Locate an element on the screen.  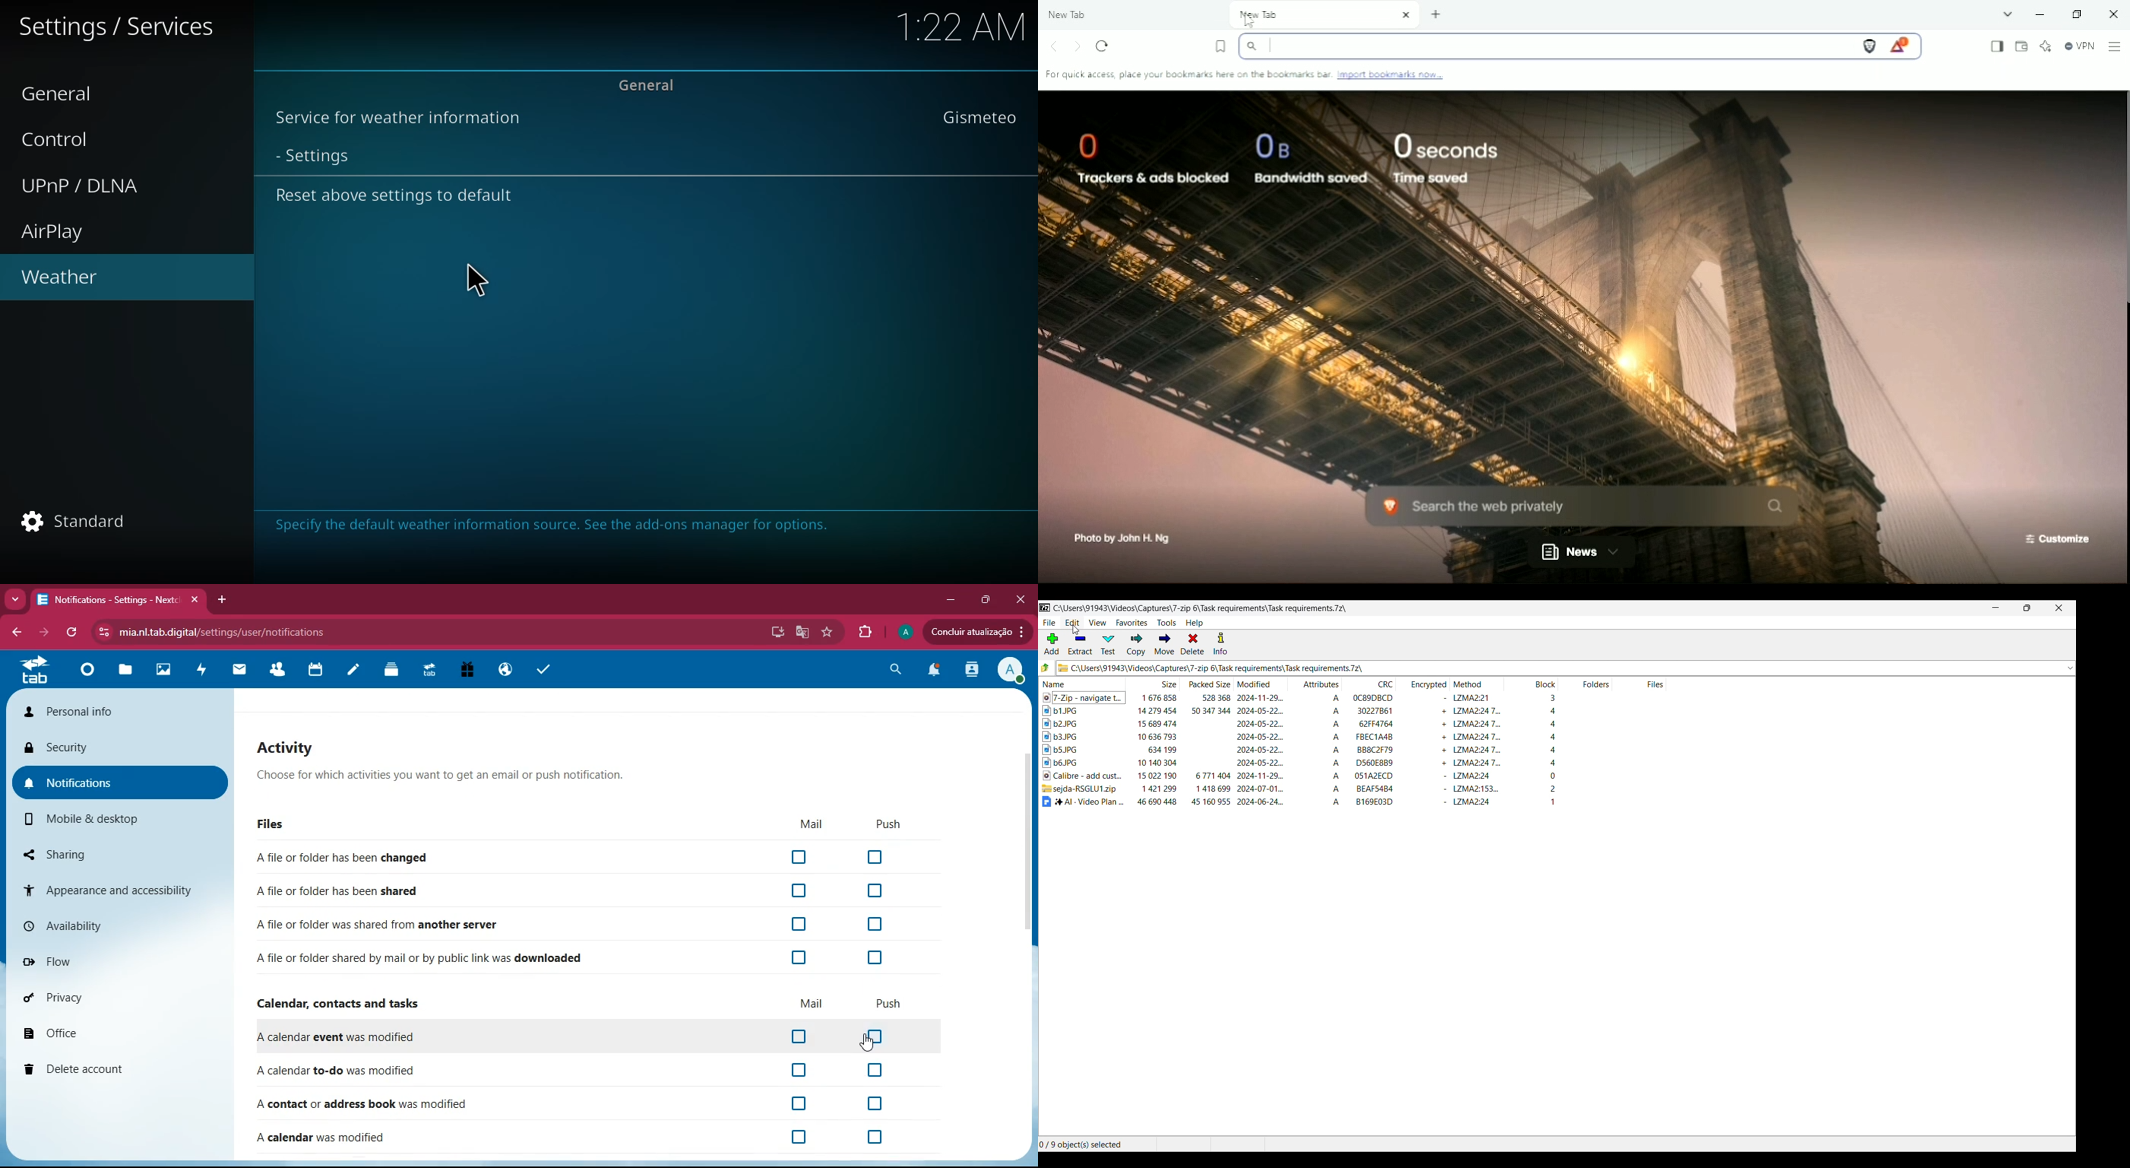
Tools menu is located at coordinates (1167, 623).